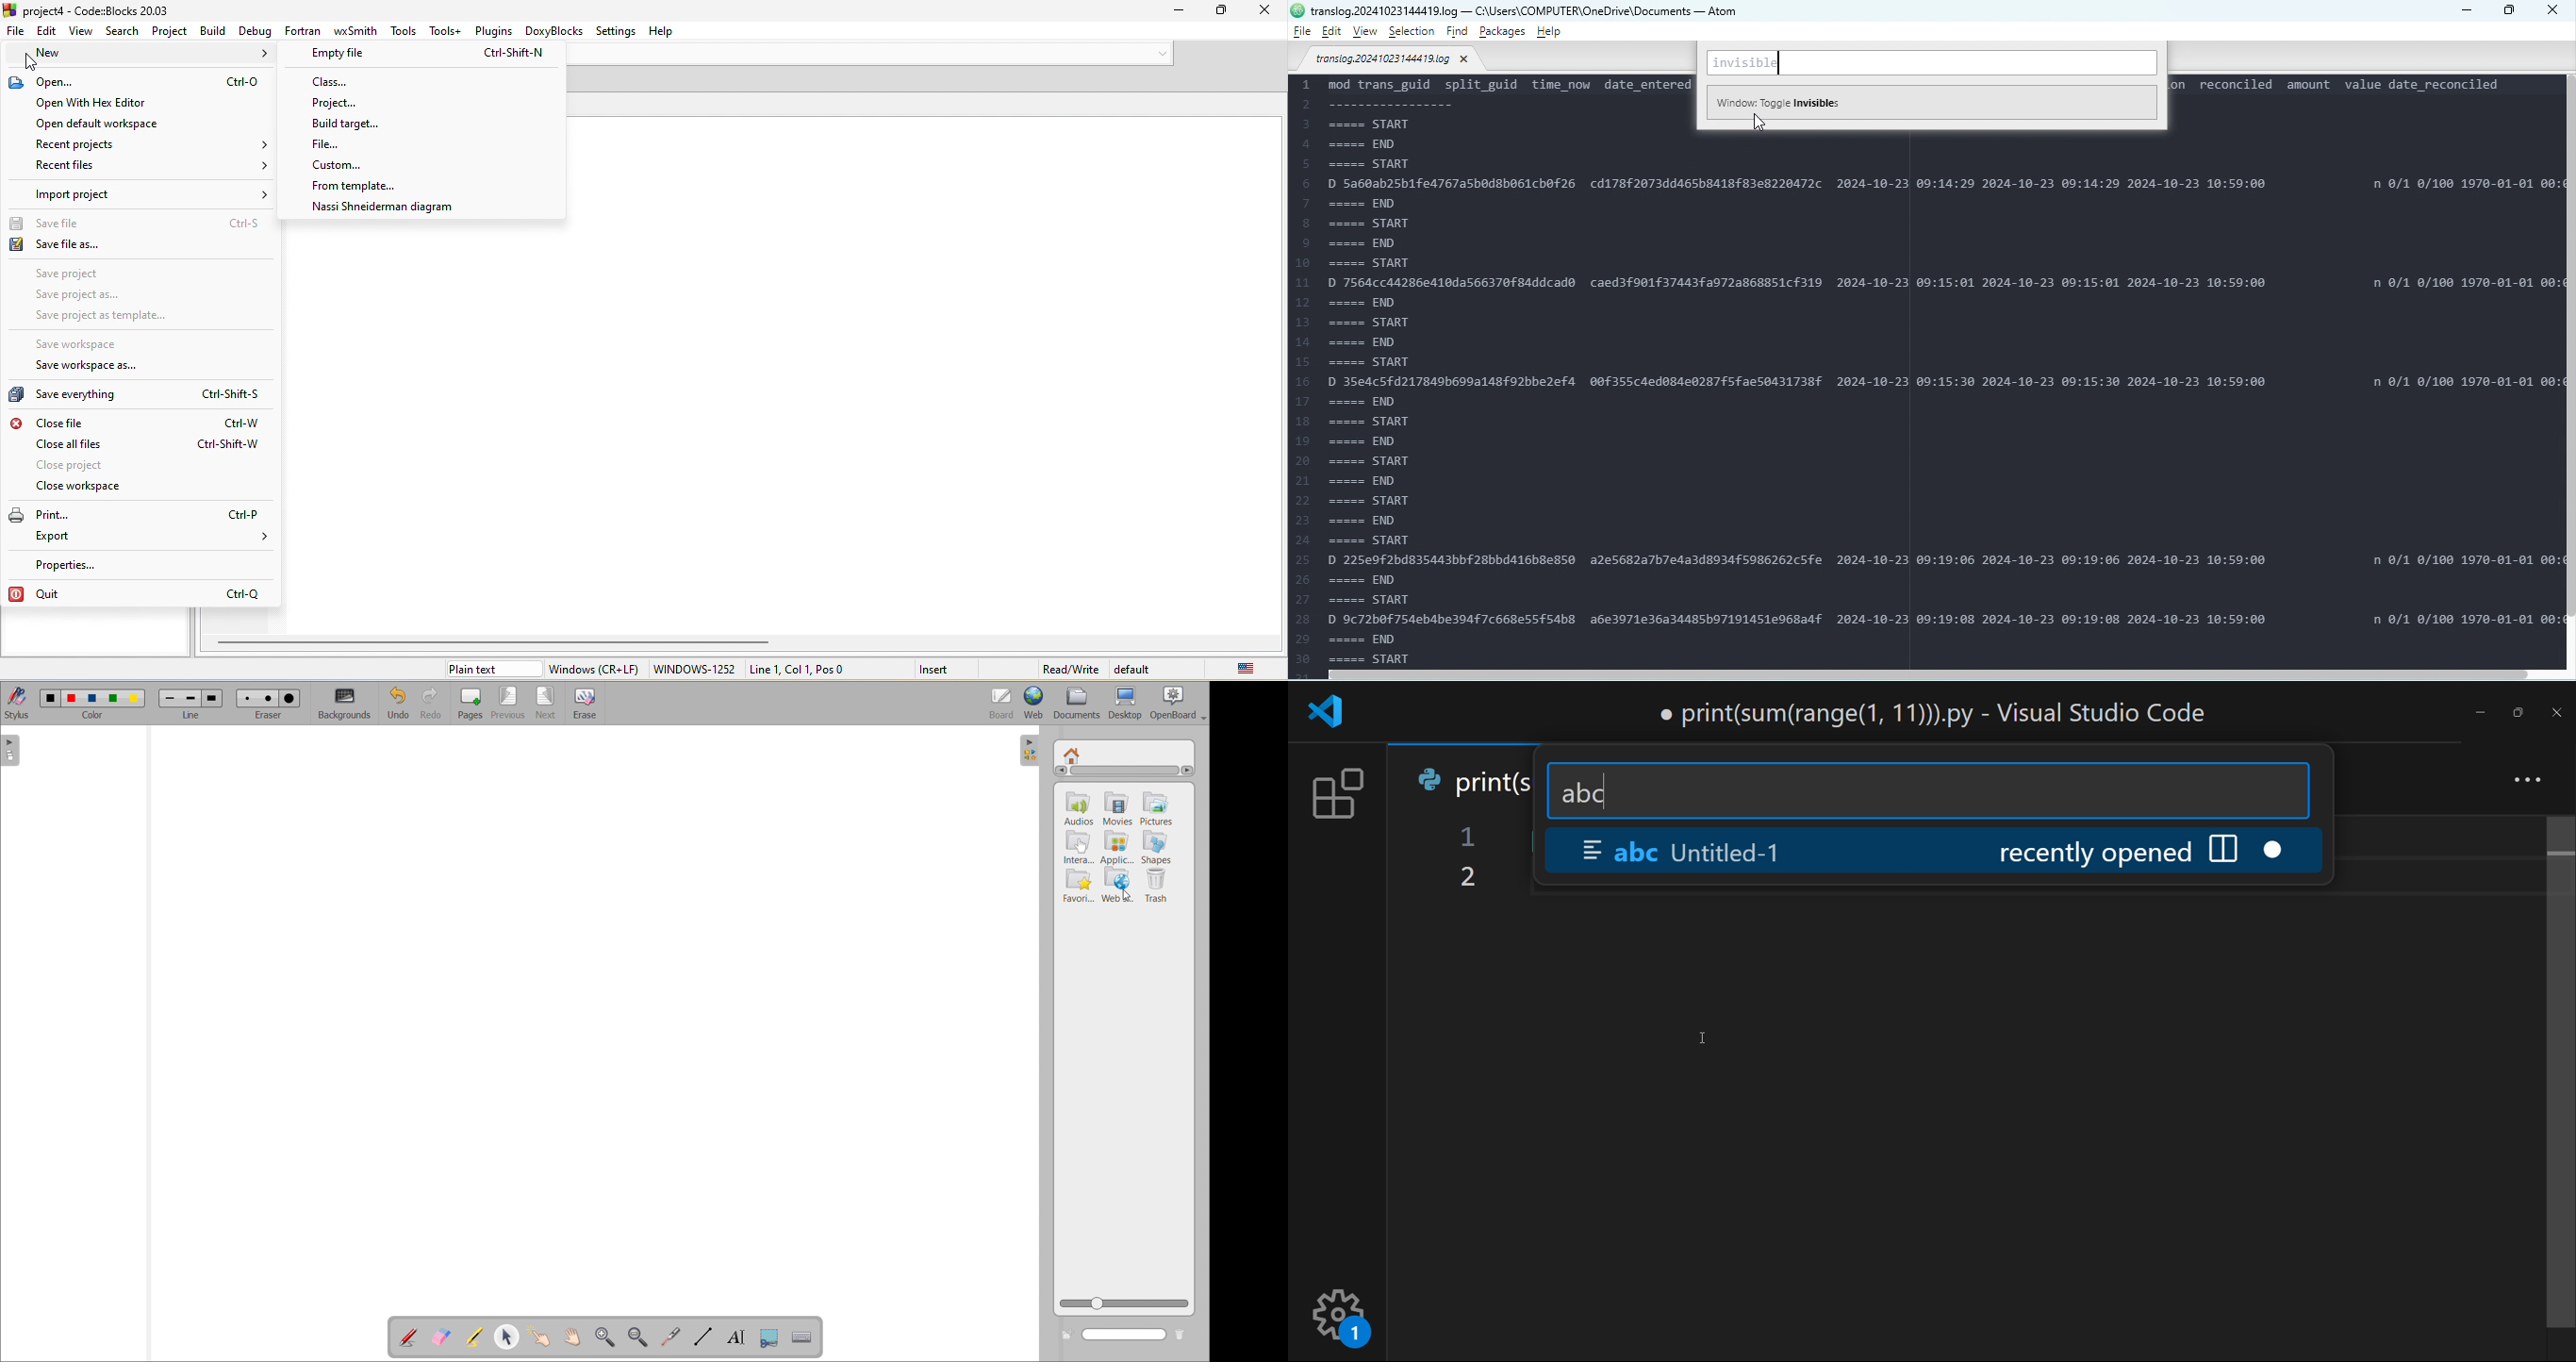  What do you see at coordinates (595, 669) in the screenshot?
I see `window` at bounding box center [595, 669].